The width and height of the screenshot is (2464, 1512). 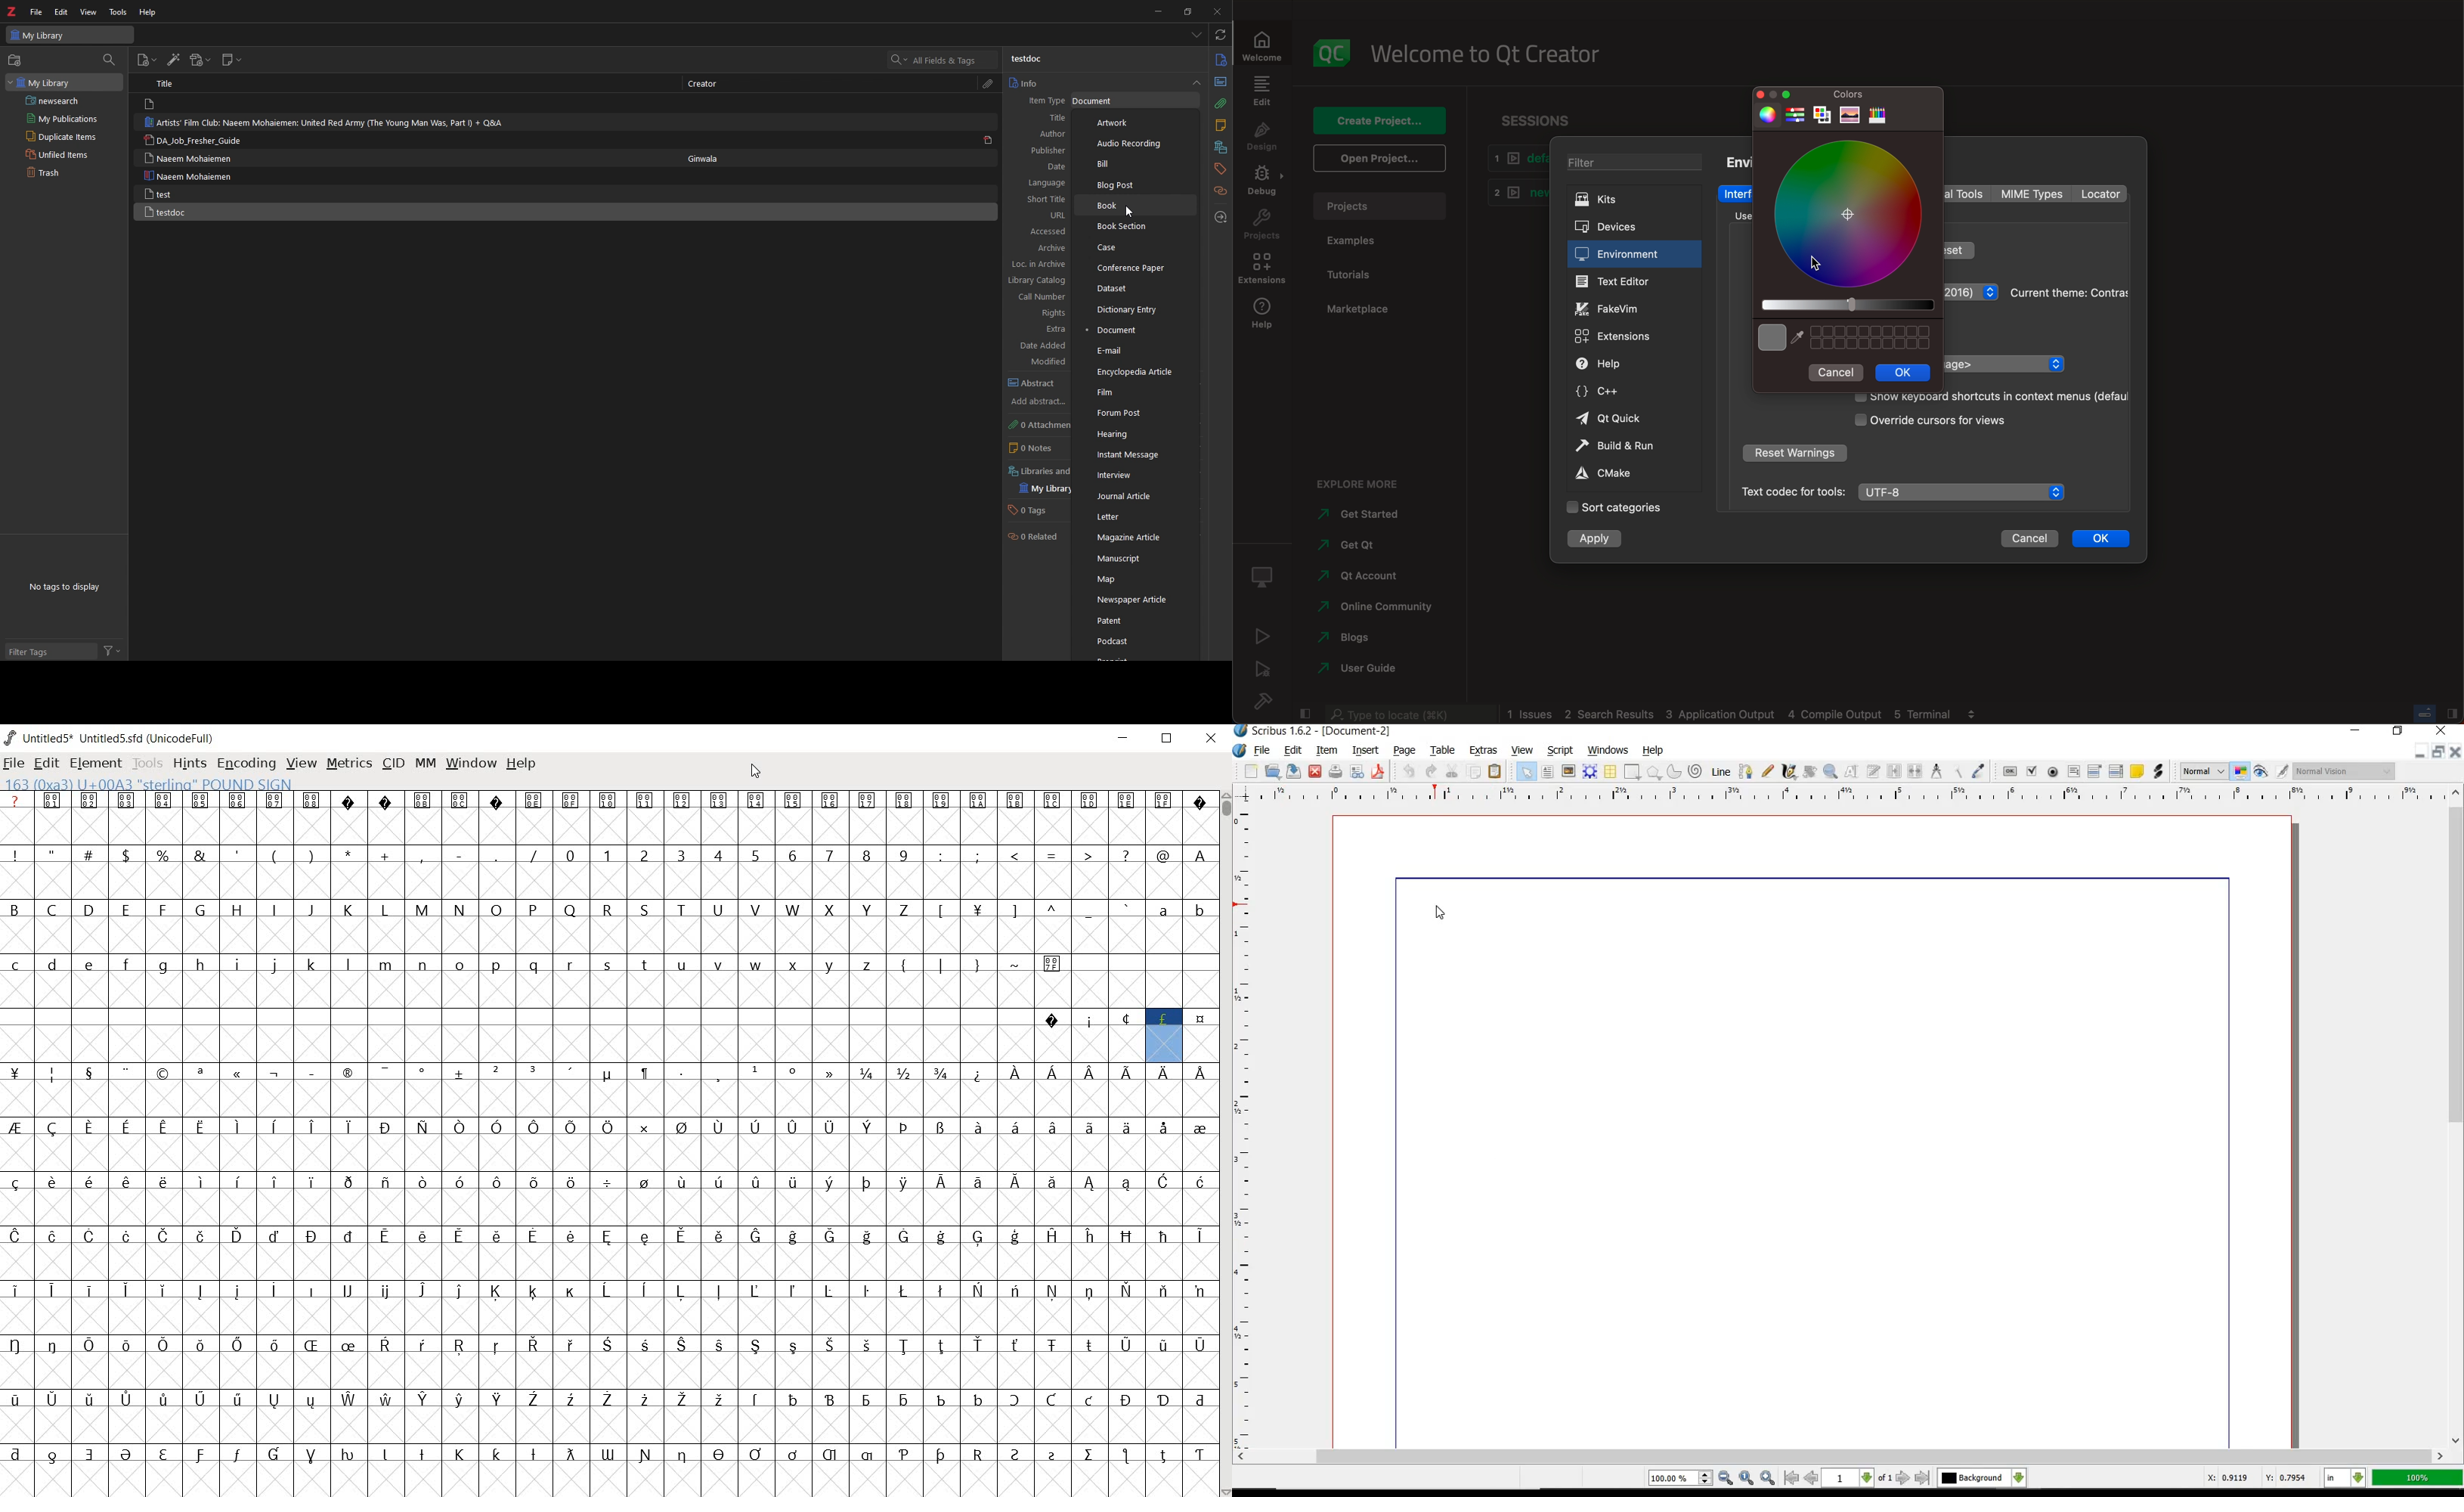 What do you see at coordinates (1294, 751) in the screenshot?
I see `edit` at bounding box center [1294, 751].